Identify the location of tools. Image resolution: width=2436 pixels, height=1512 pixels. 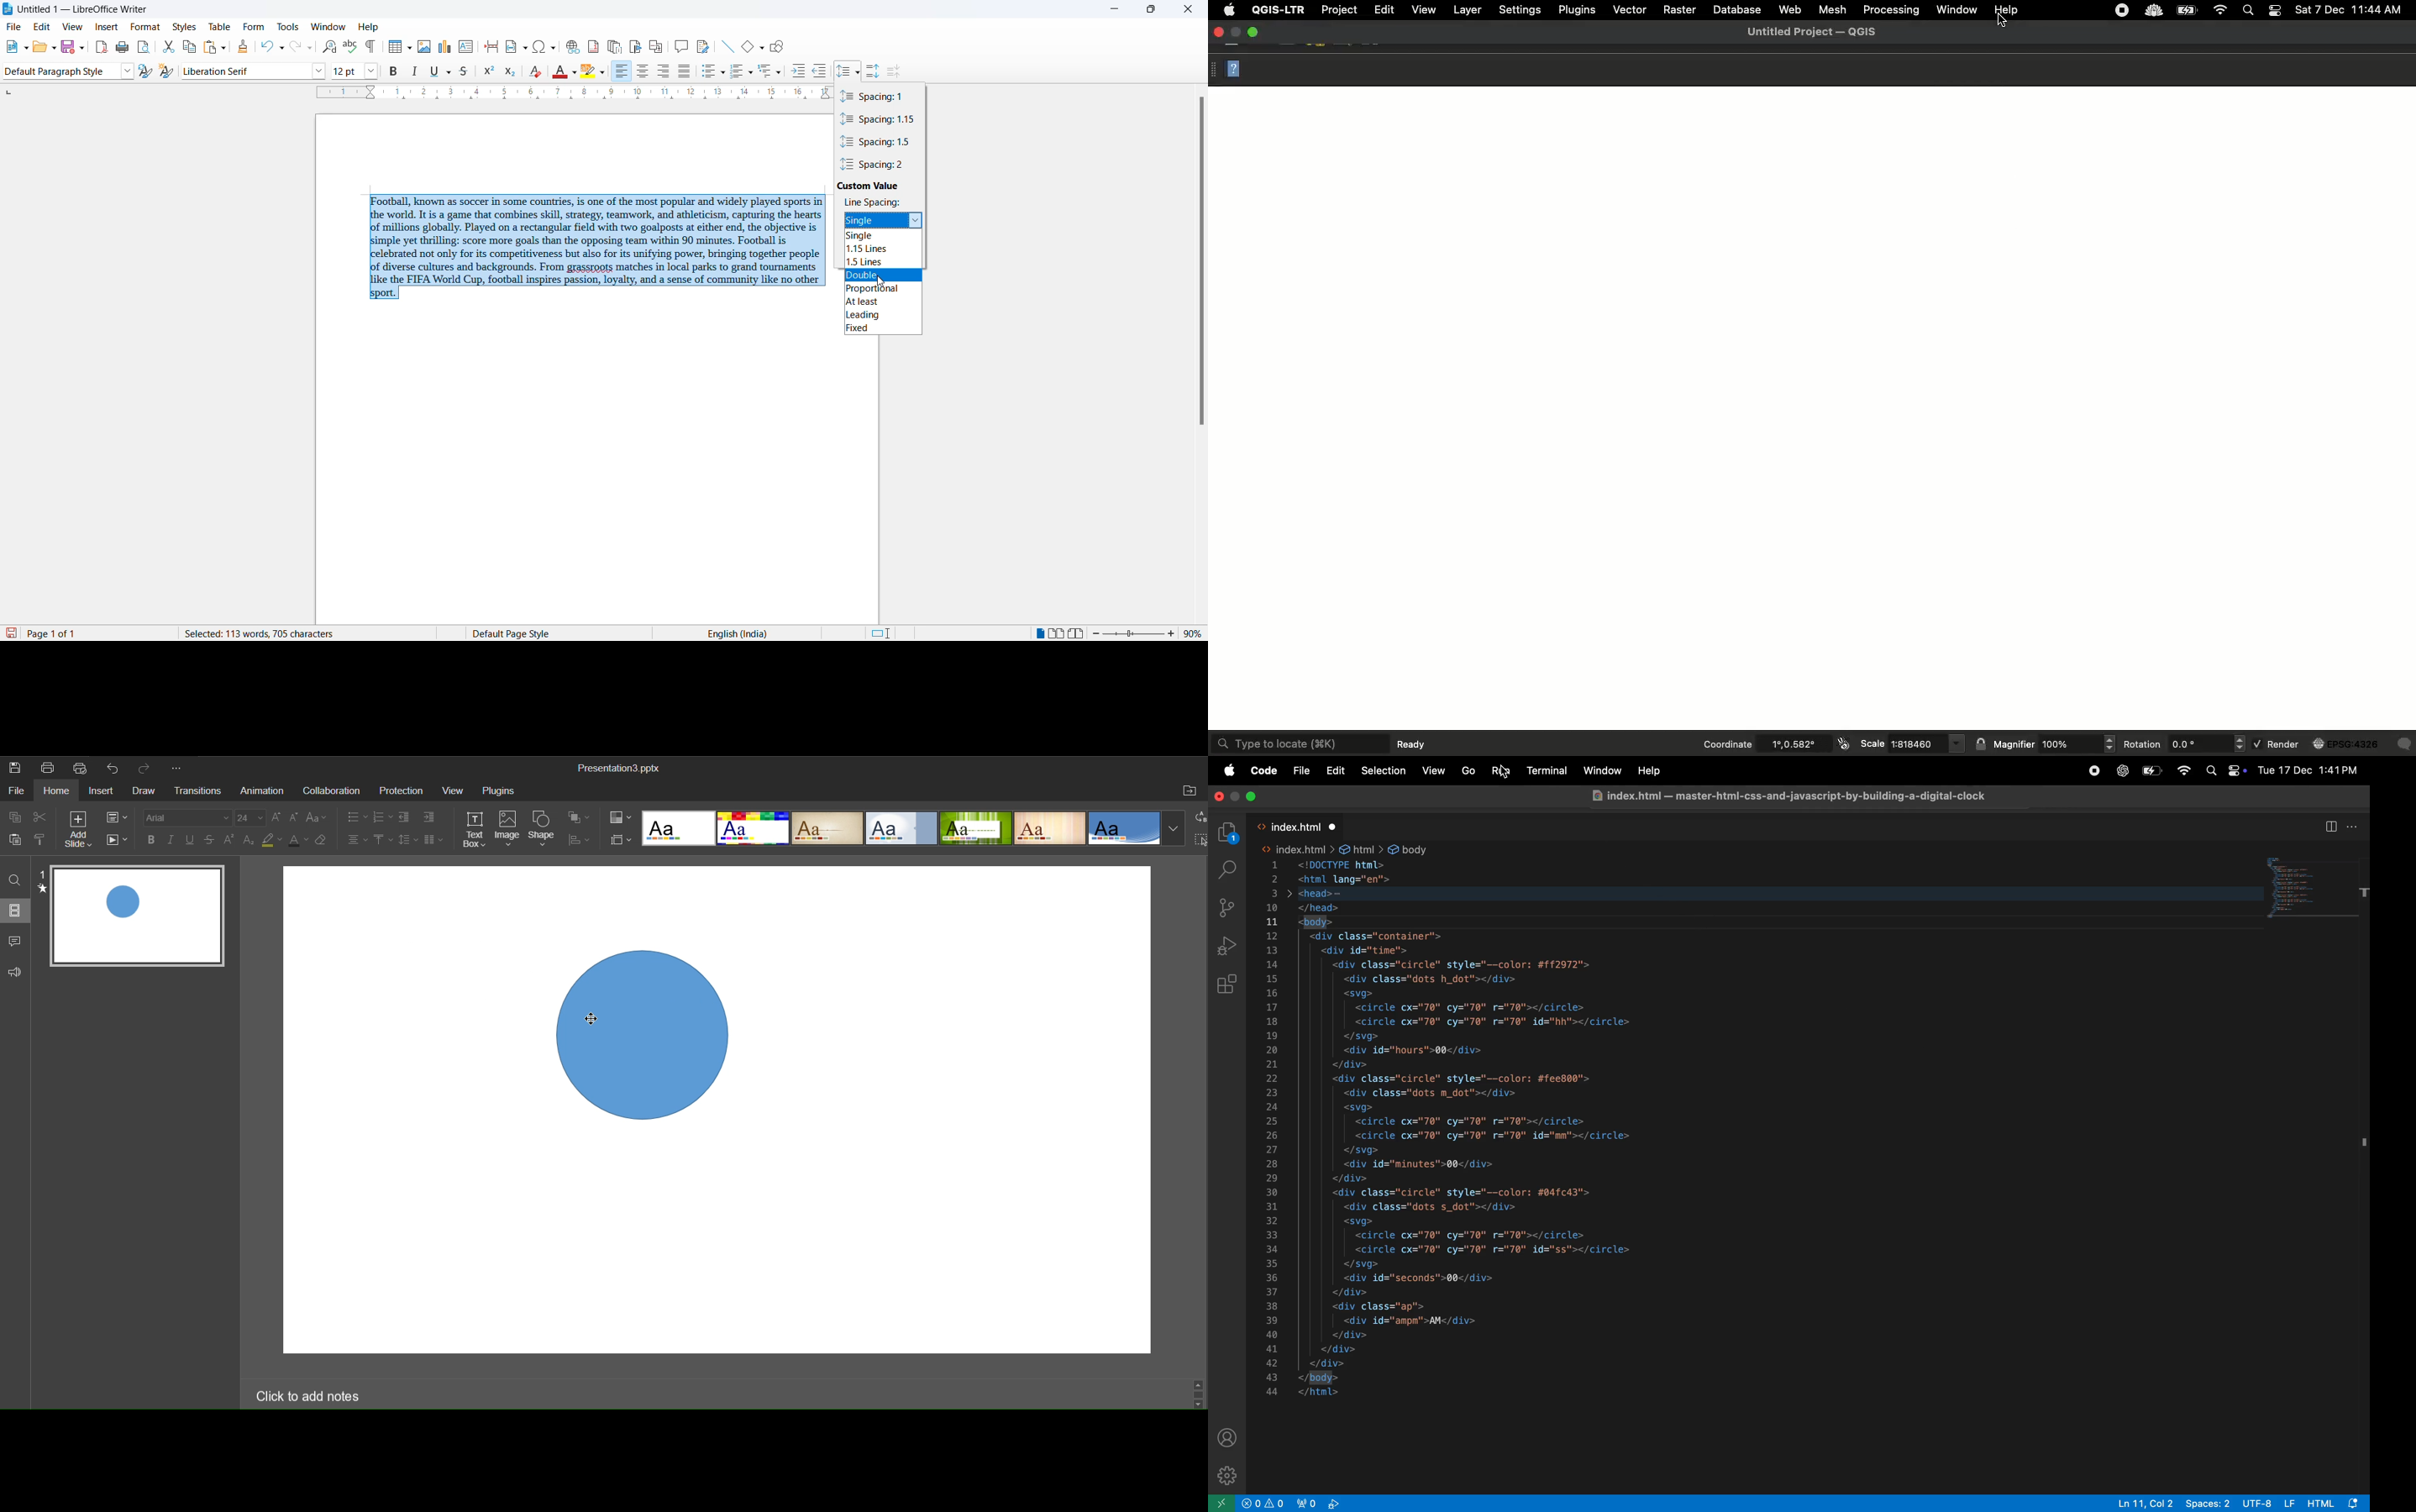
(286, 26).